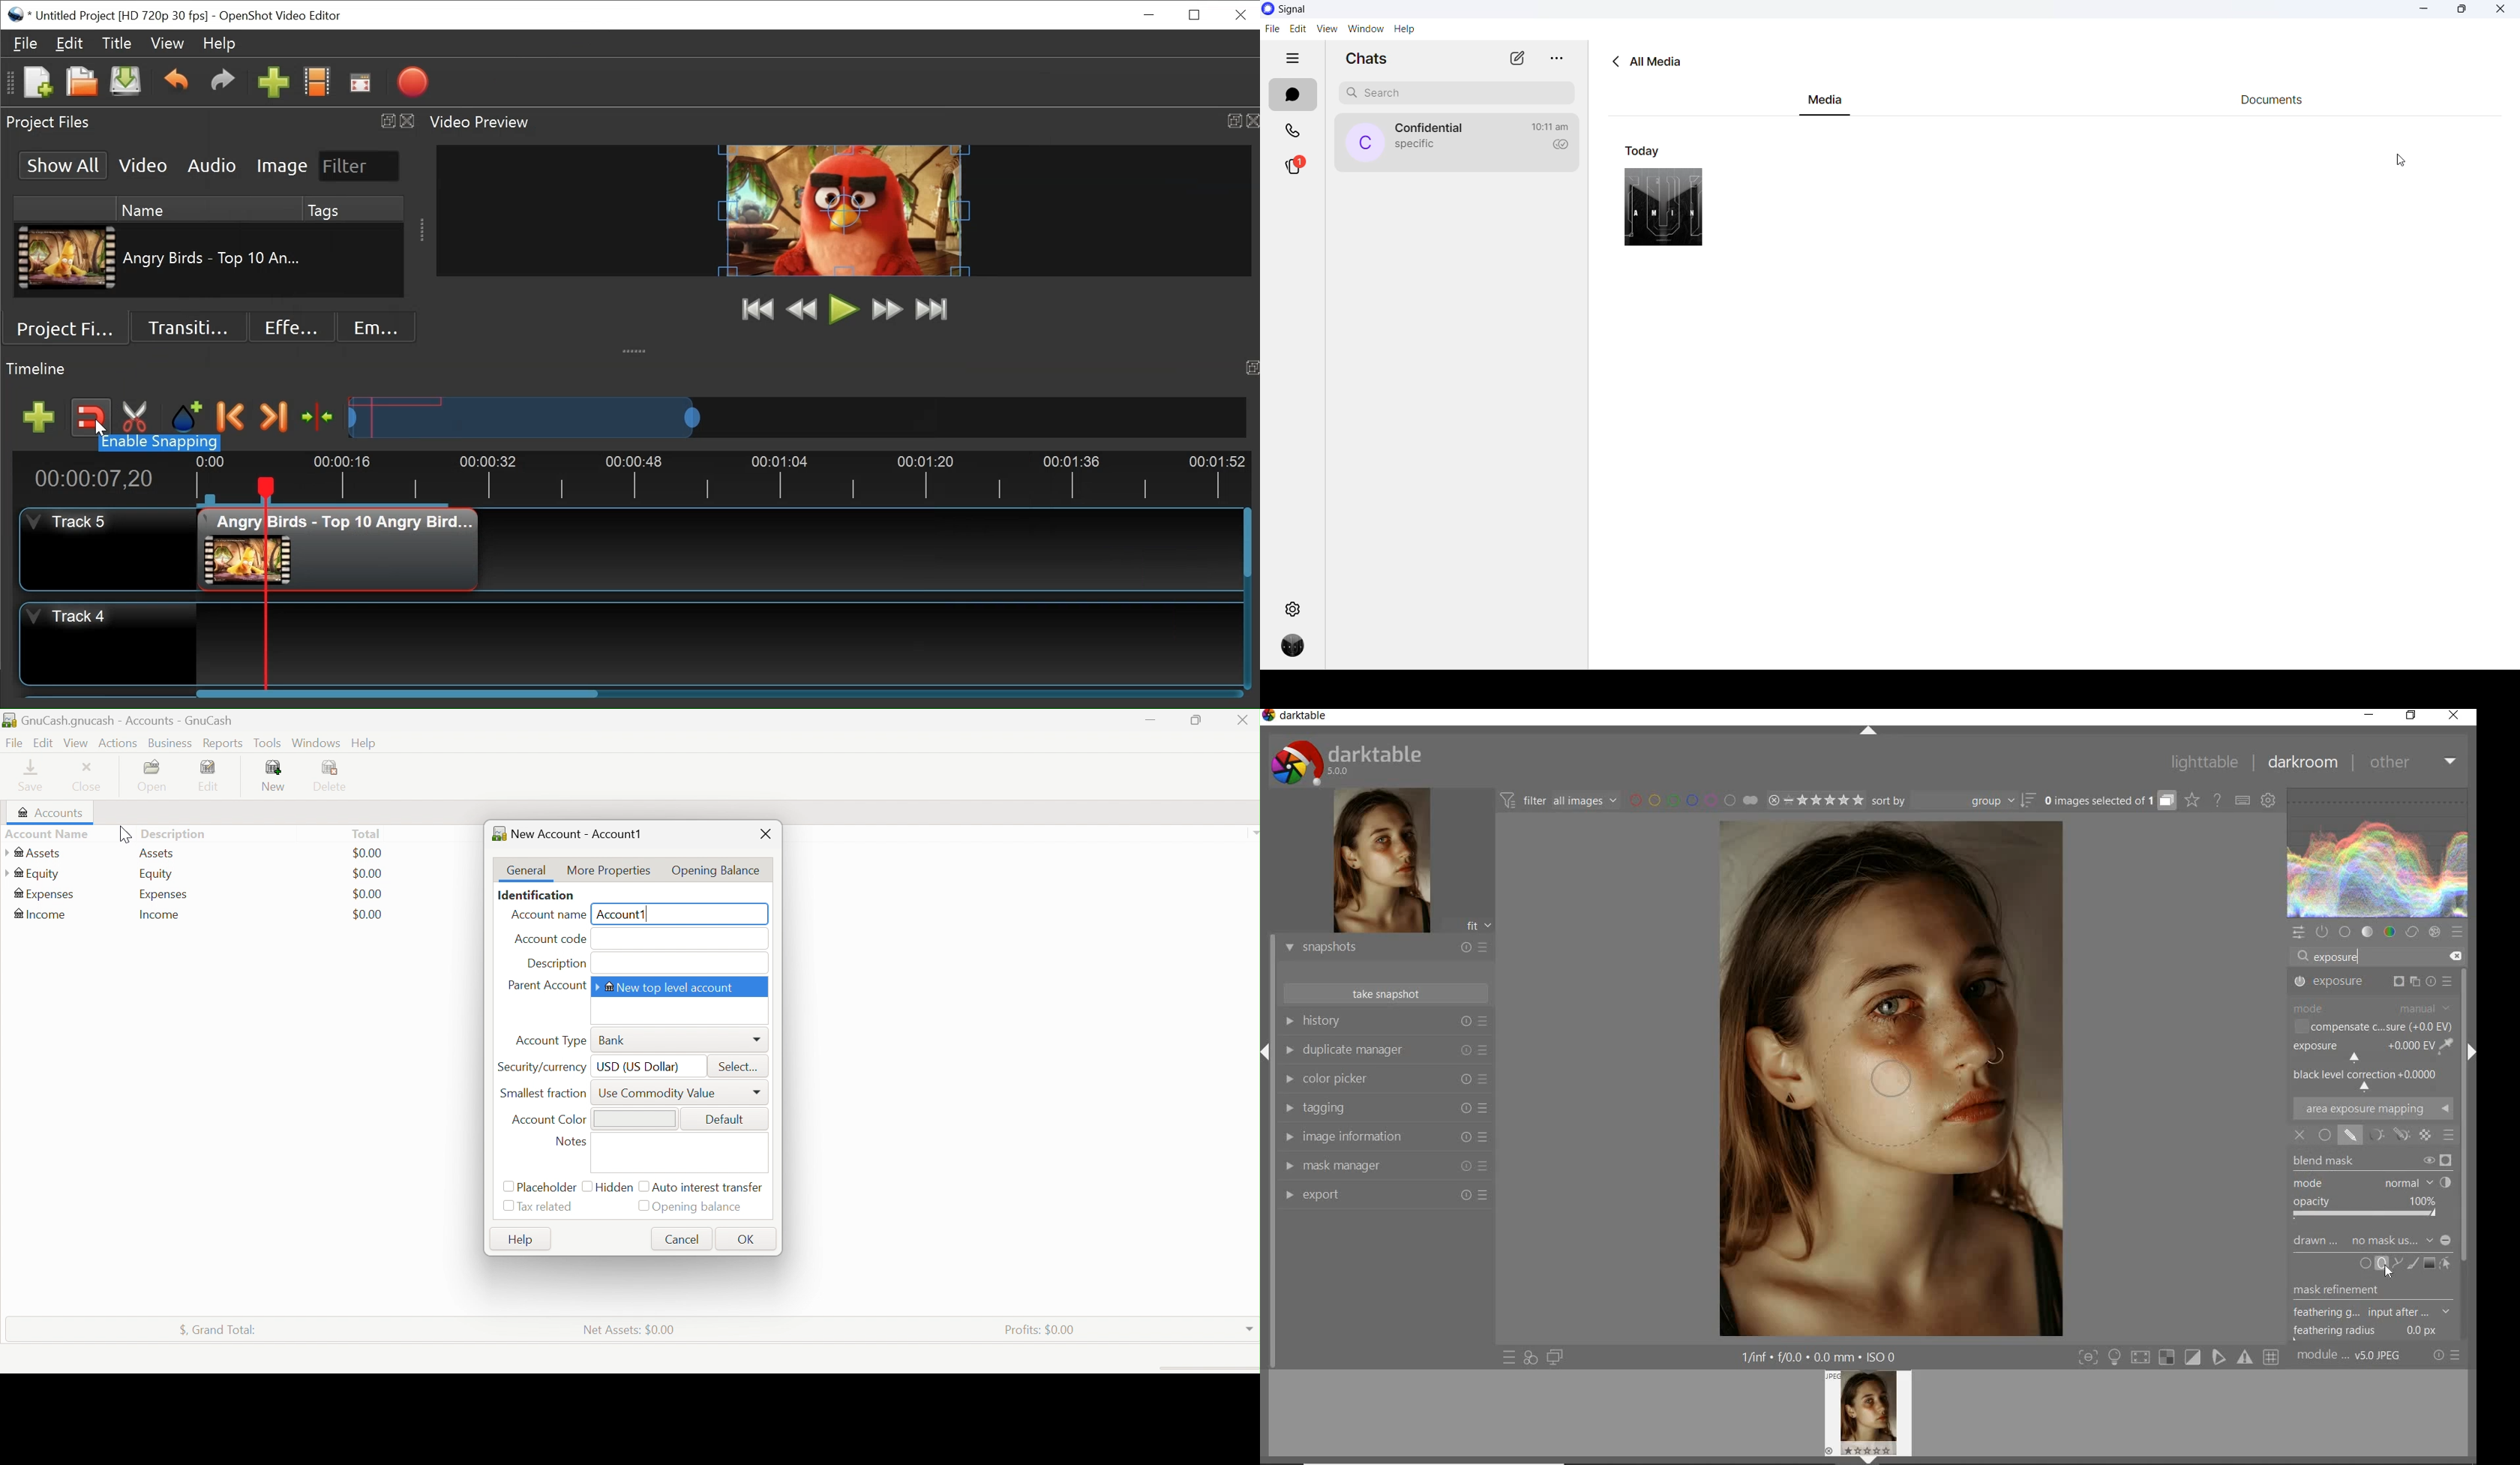  Describe the element at coordinates (844, 310) in the screenshot. I see `Play` at that location.